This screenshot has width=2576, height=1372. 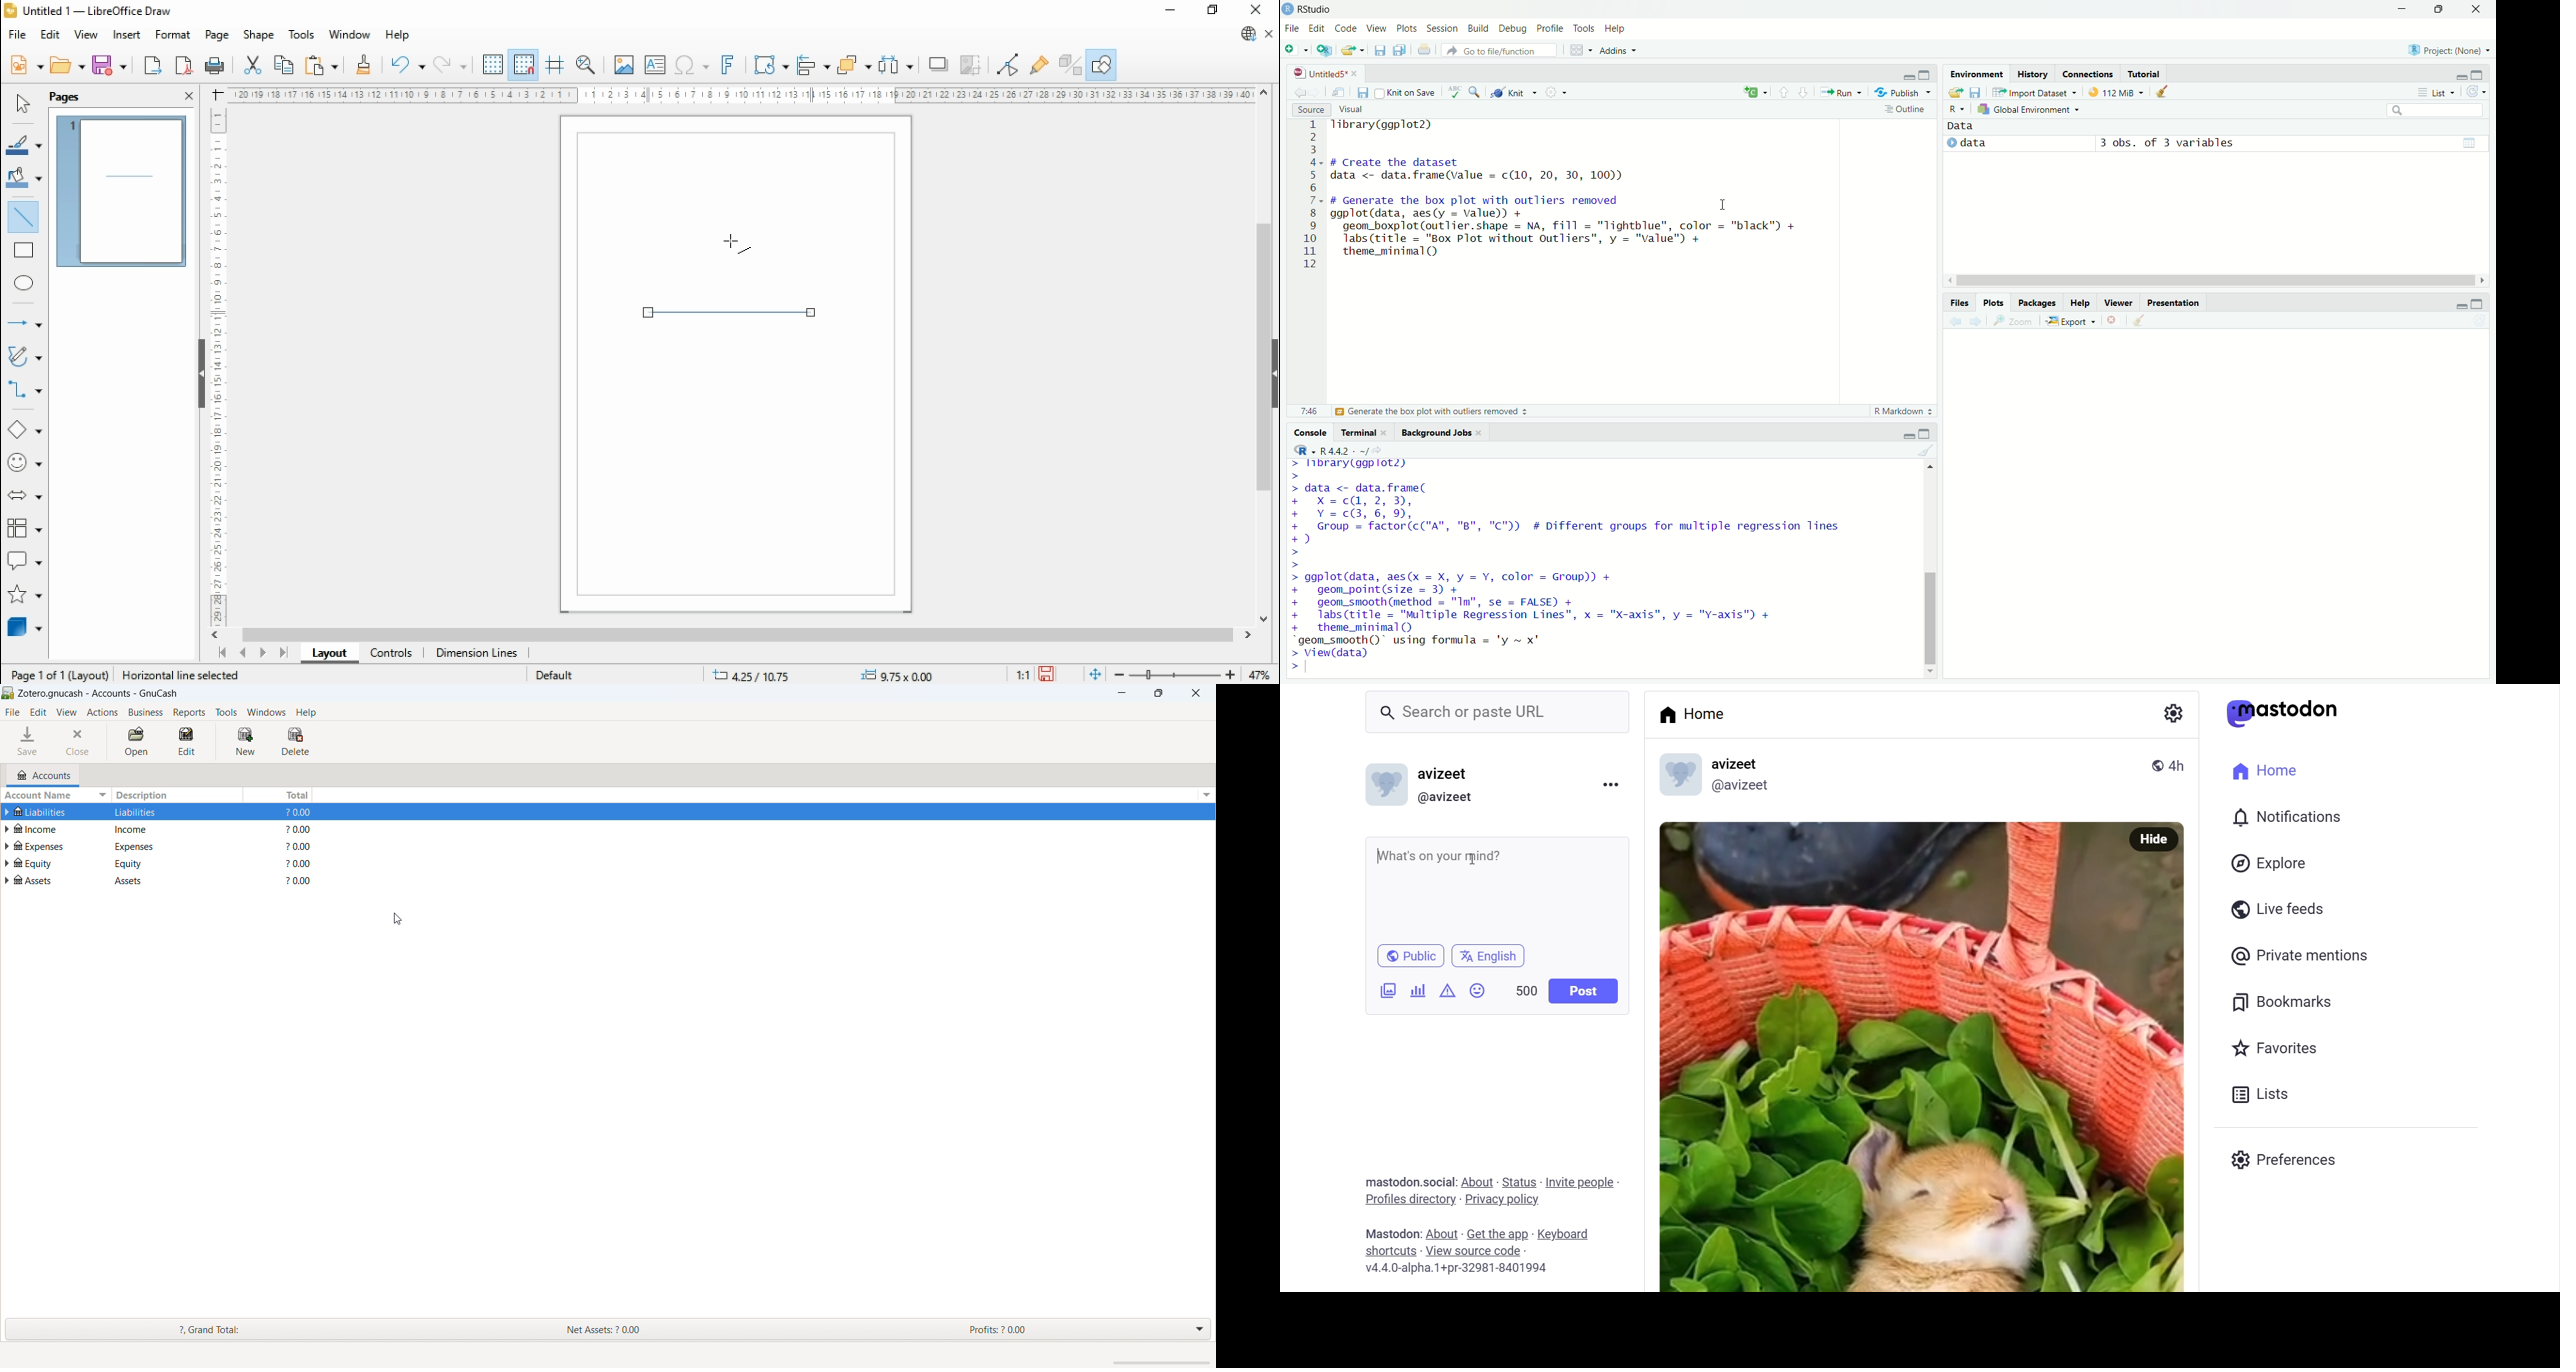 What do you see at coordinates (1746, 93) in the screenshot?
I see `add` at bounding box center [1746, 93].